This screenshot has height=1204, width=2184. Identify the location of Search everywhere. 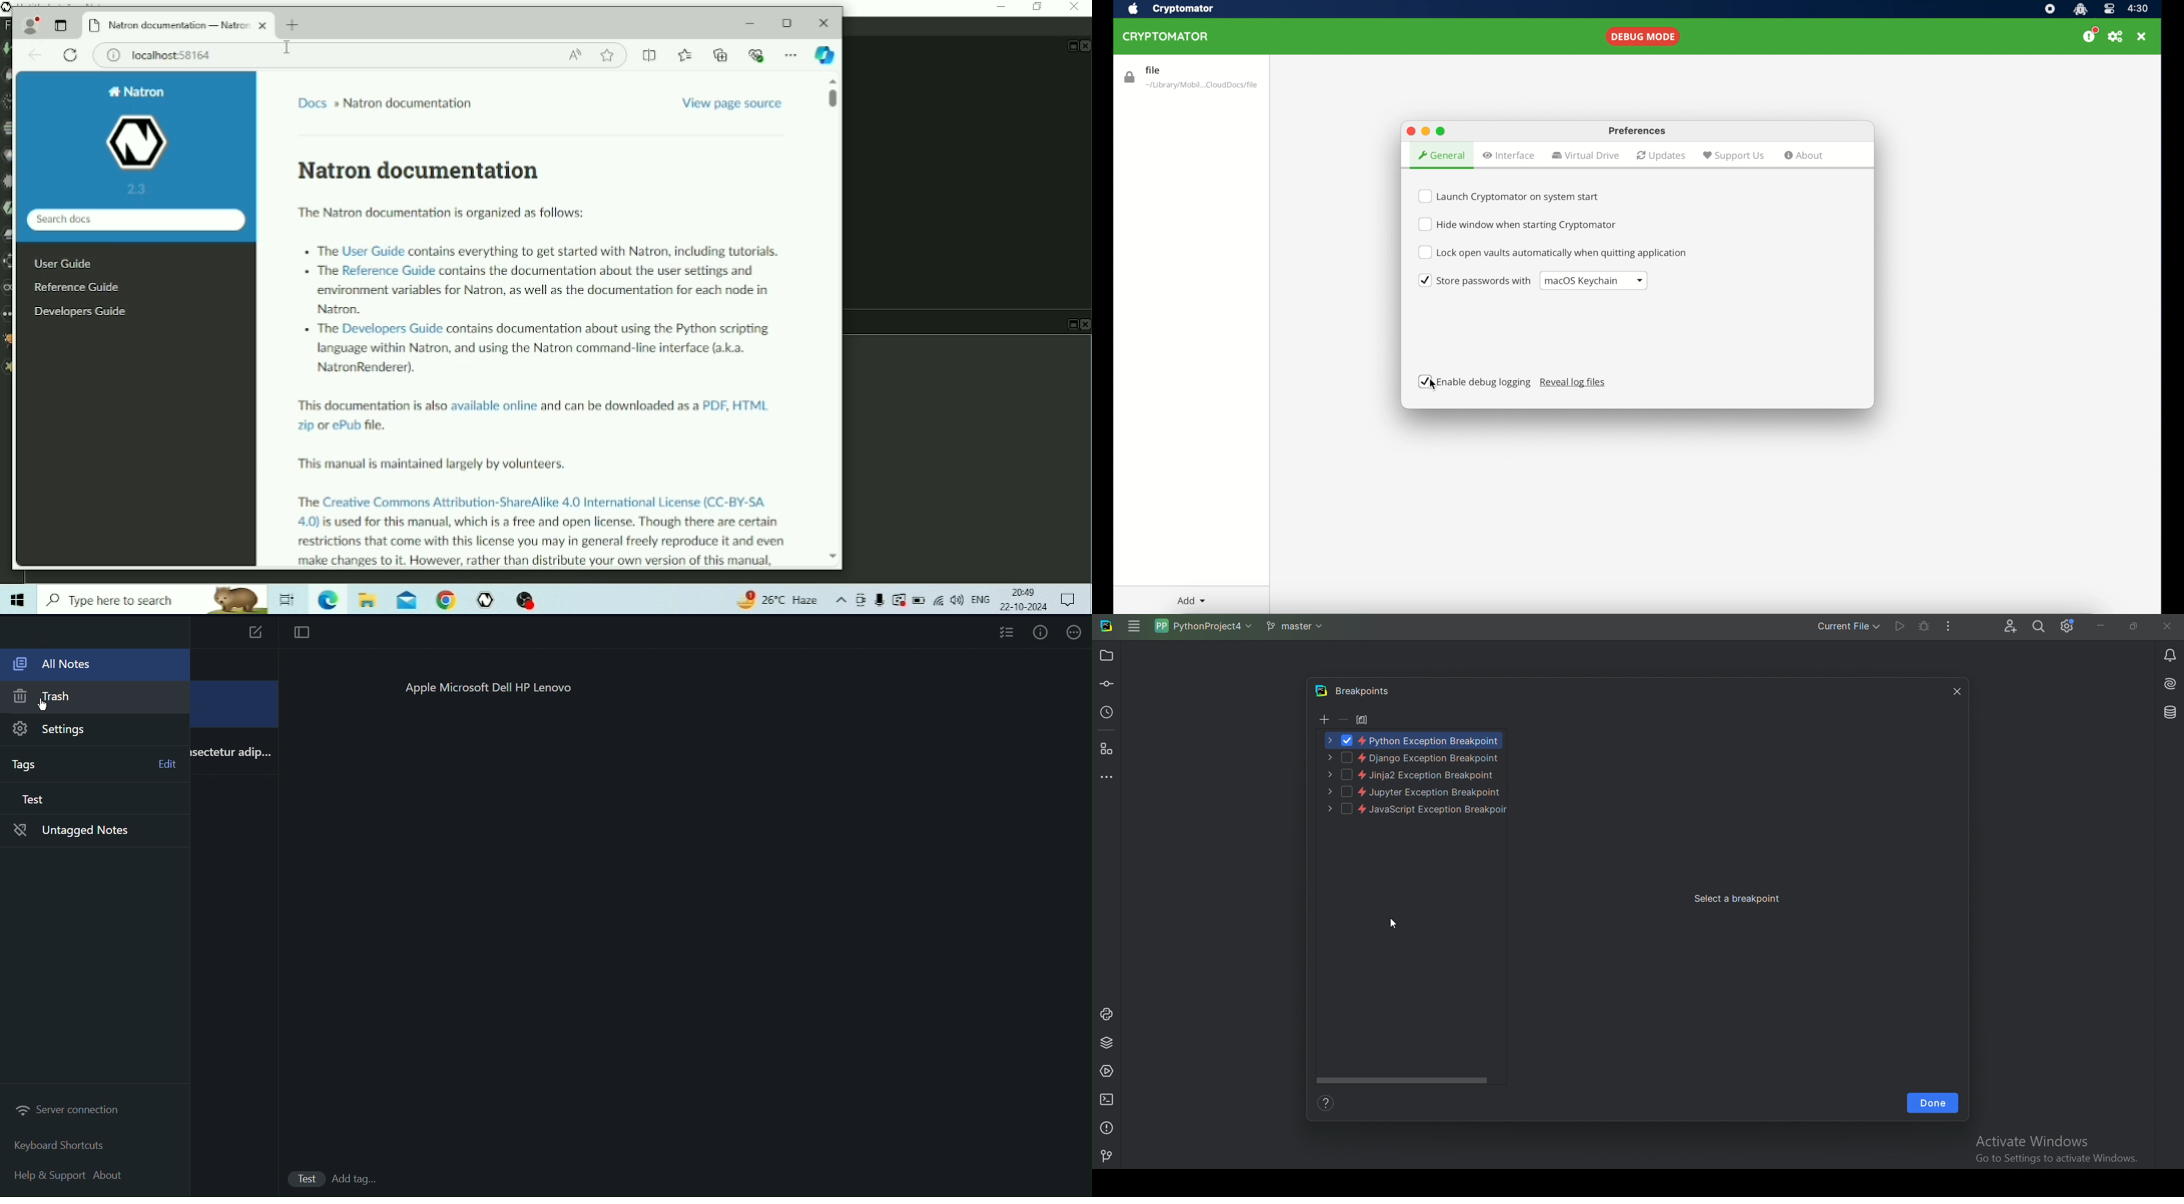
(2040, 627).